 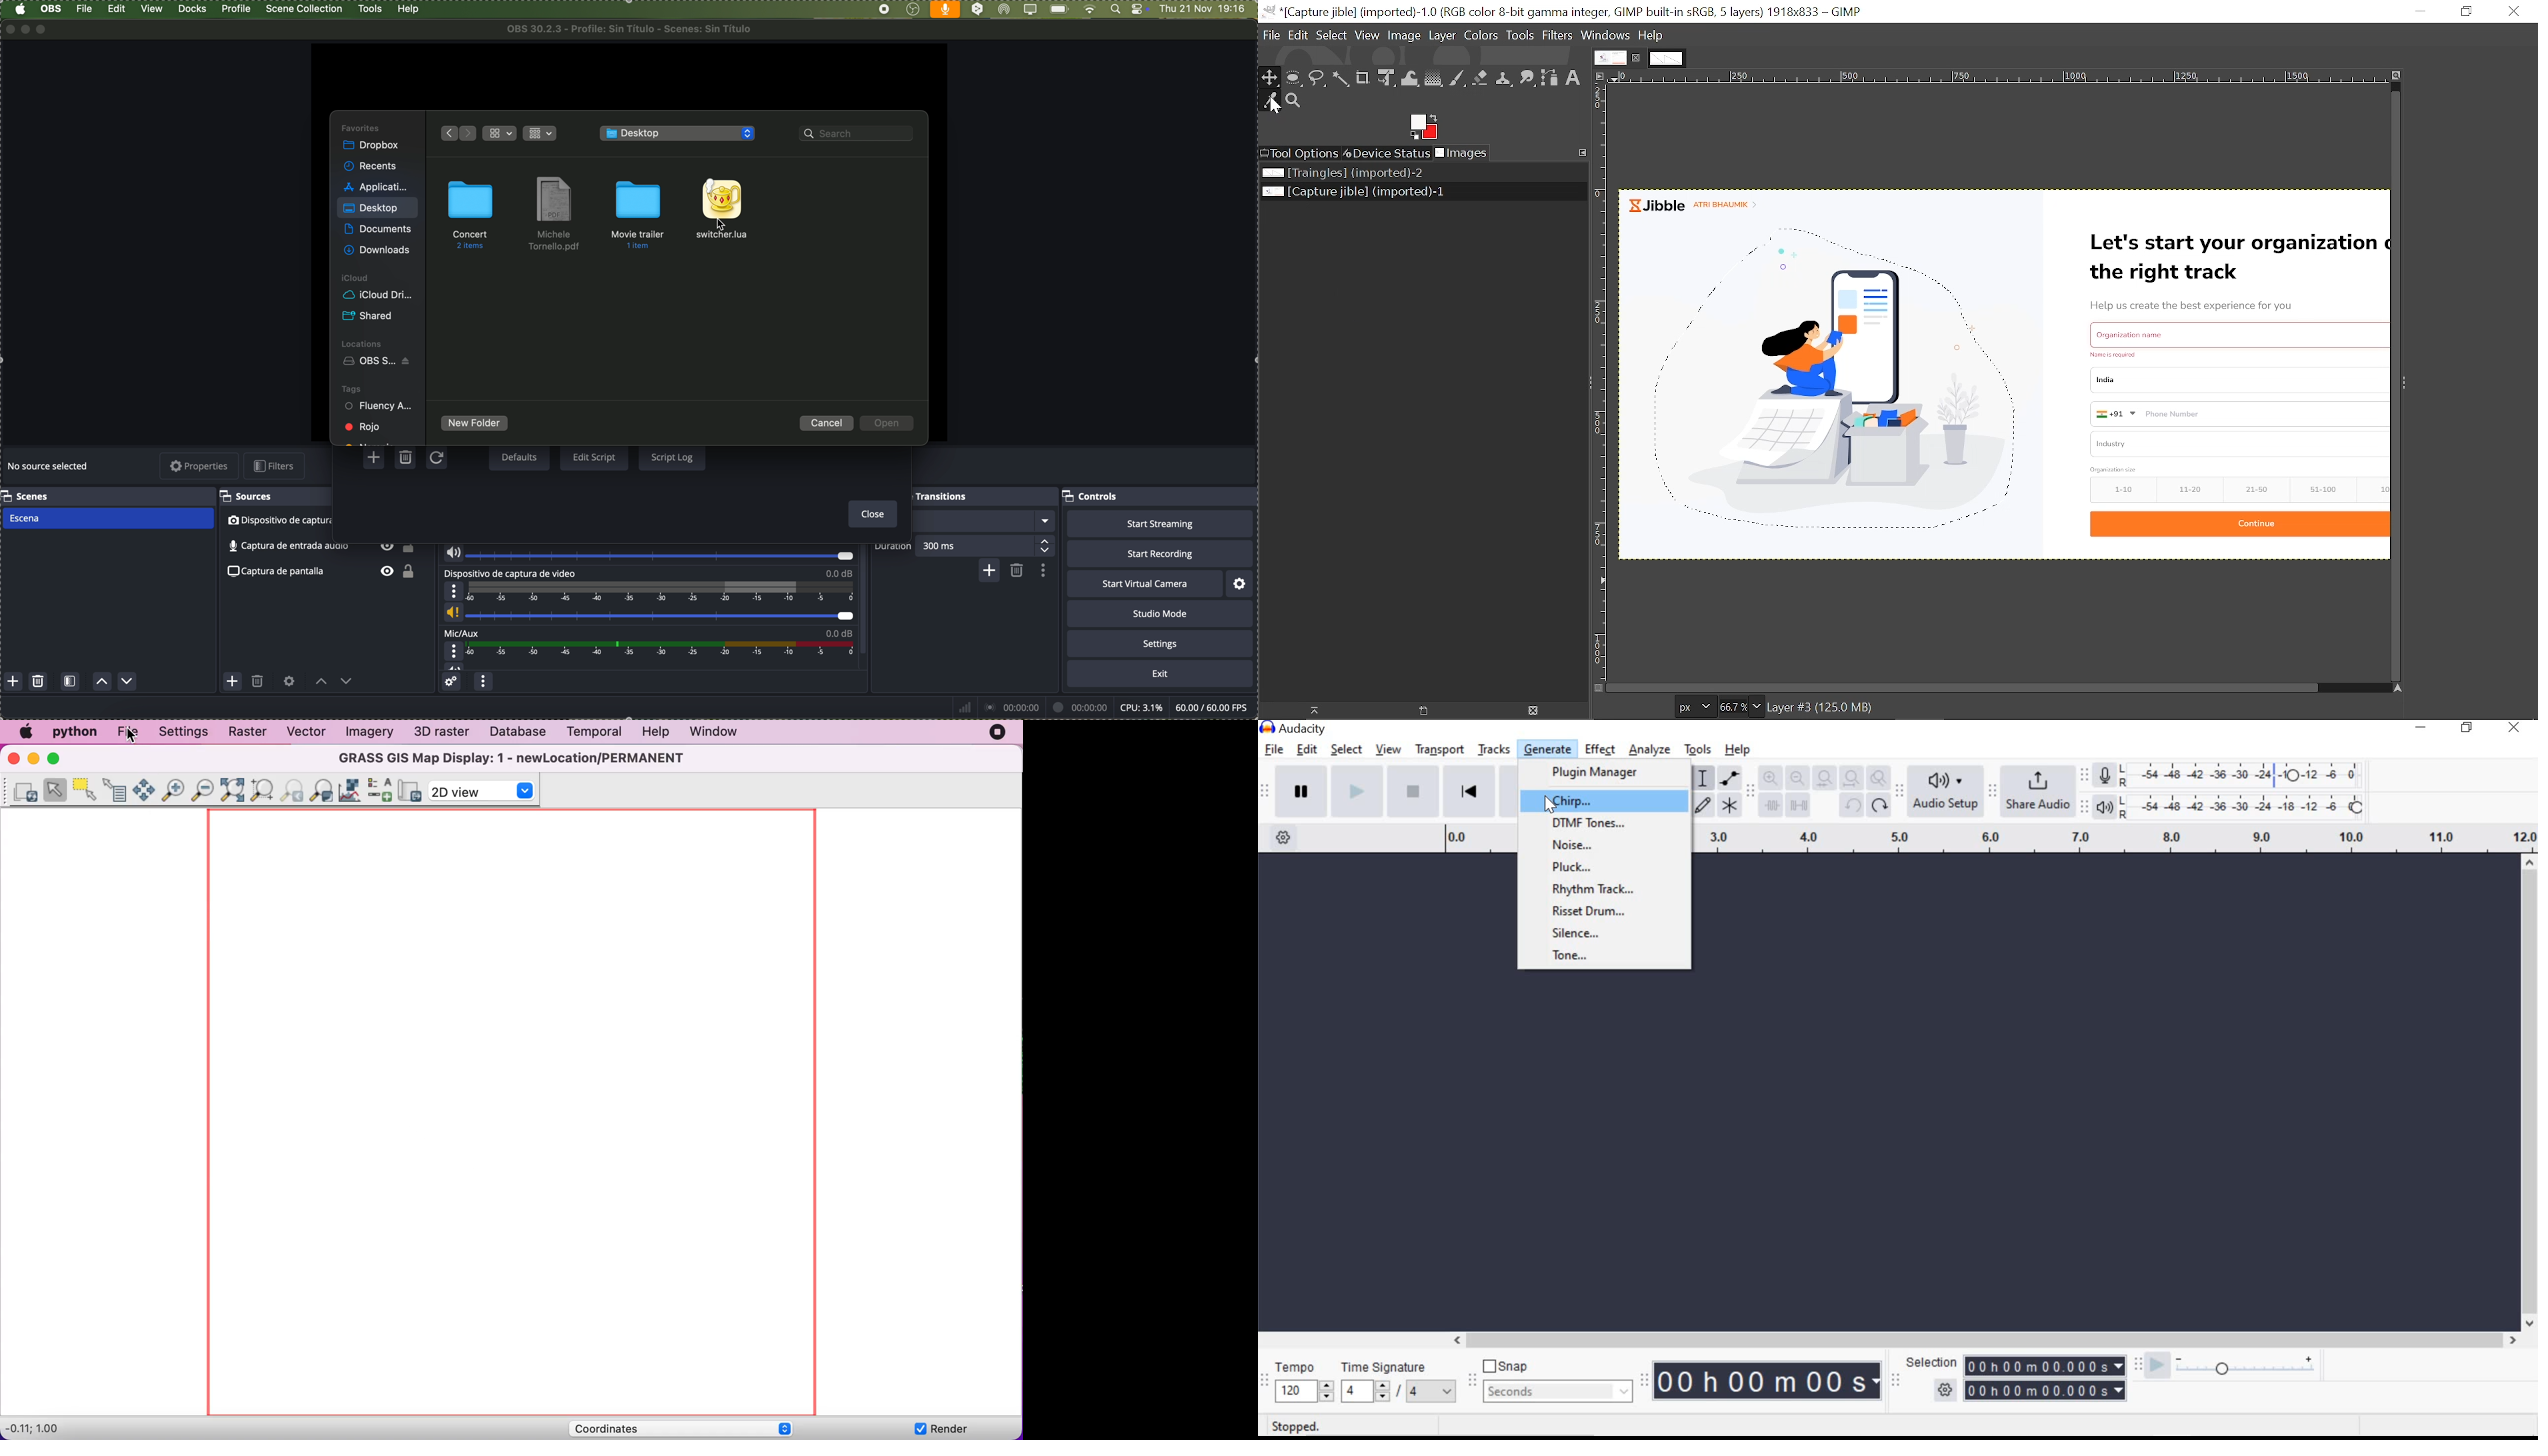 I want to click on remove selected source, so click(x=258, y=683).